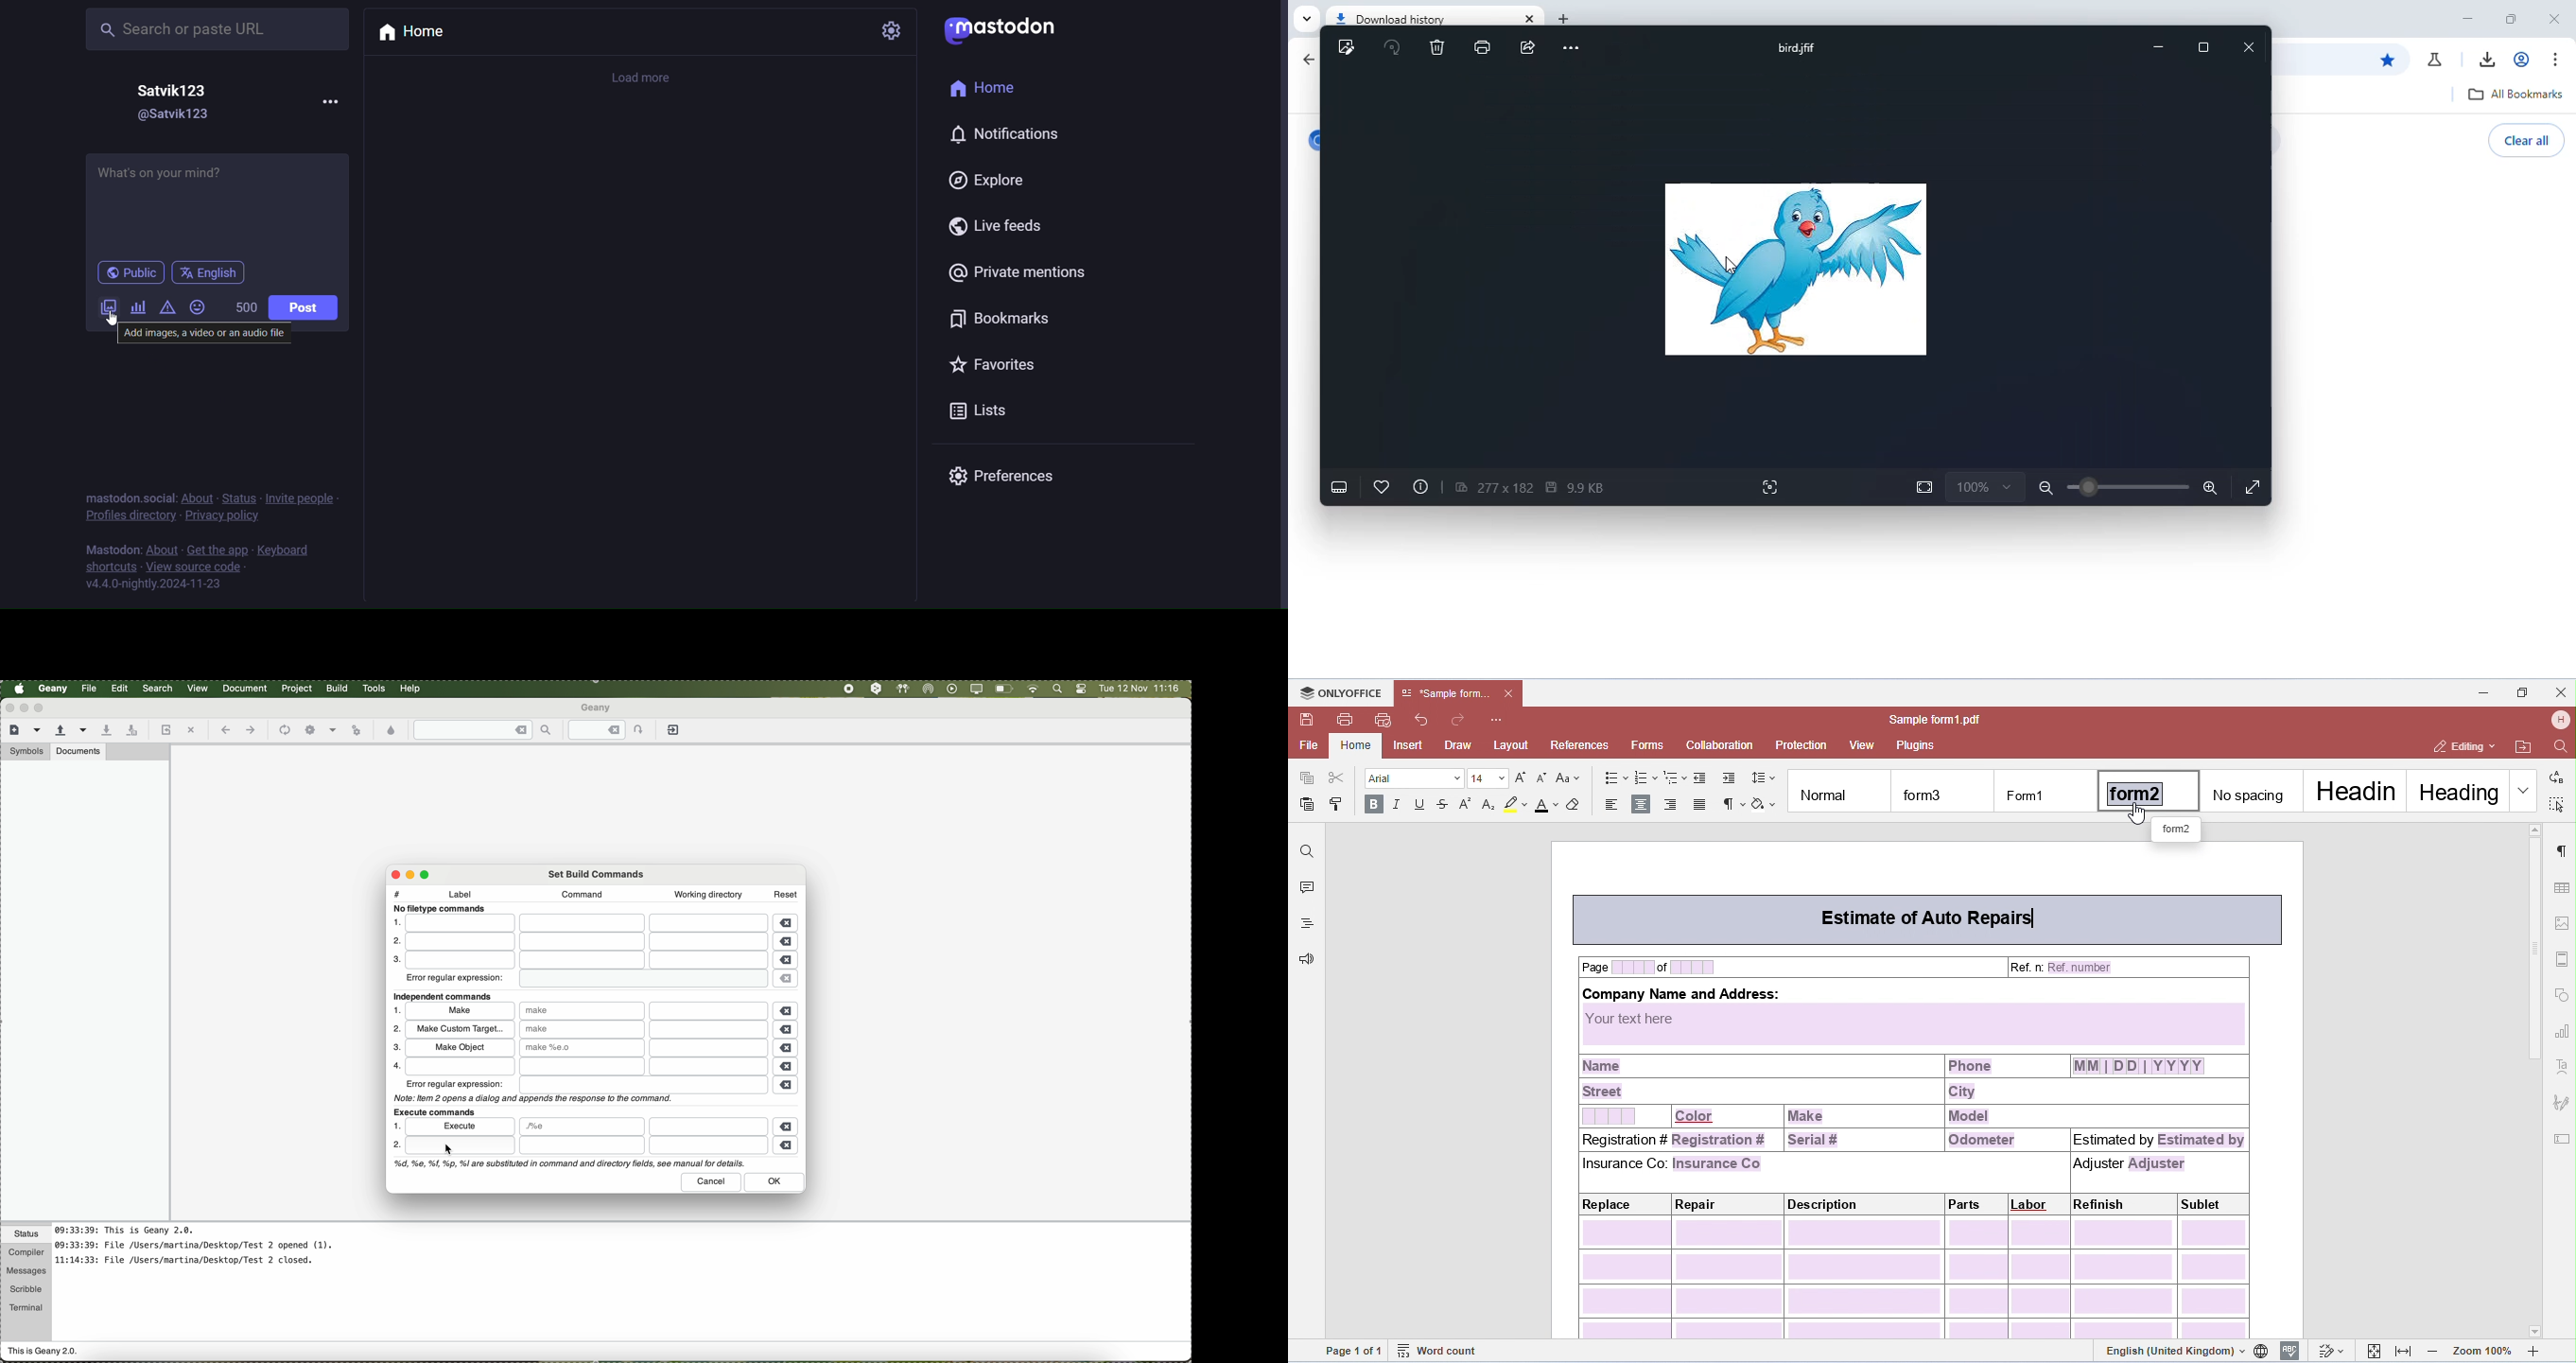 This screenshot has width=2576, height=1372. Describe the element at coordinates (218, 550) in the screenshot. I see `get the app` at that location.